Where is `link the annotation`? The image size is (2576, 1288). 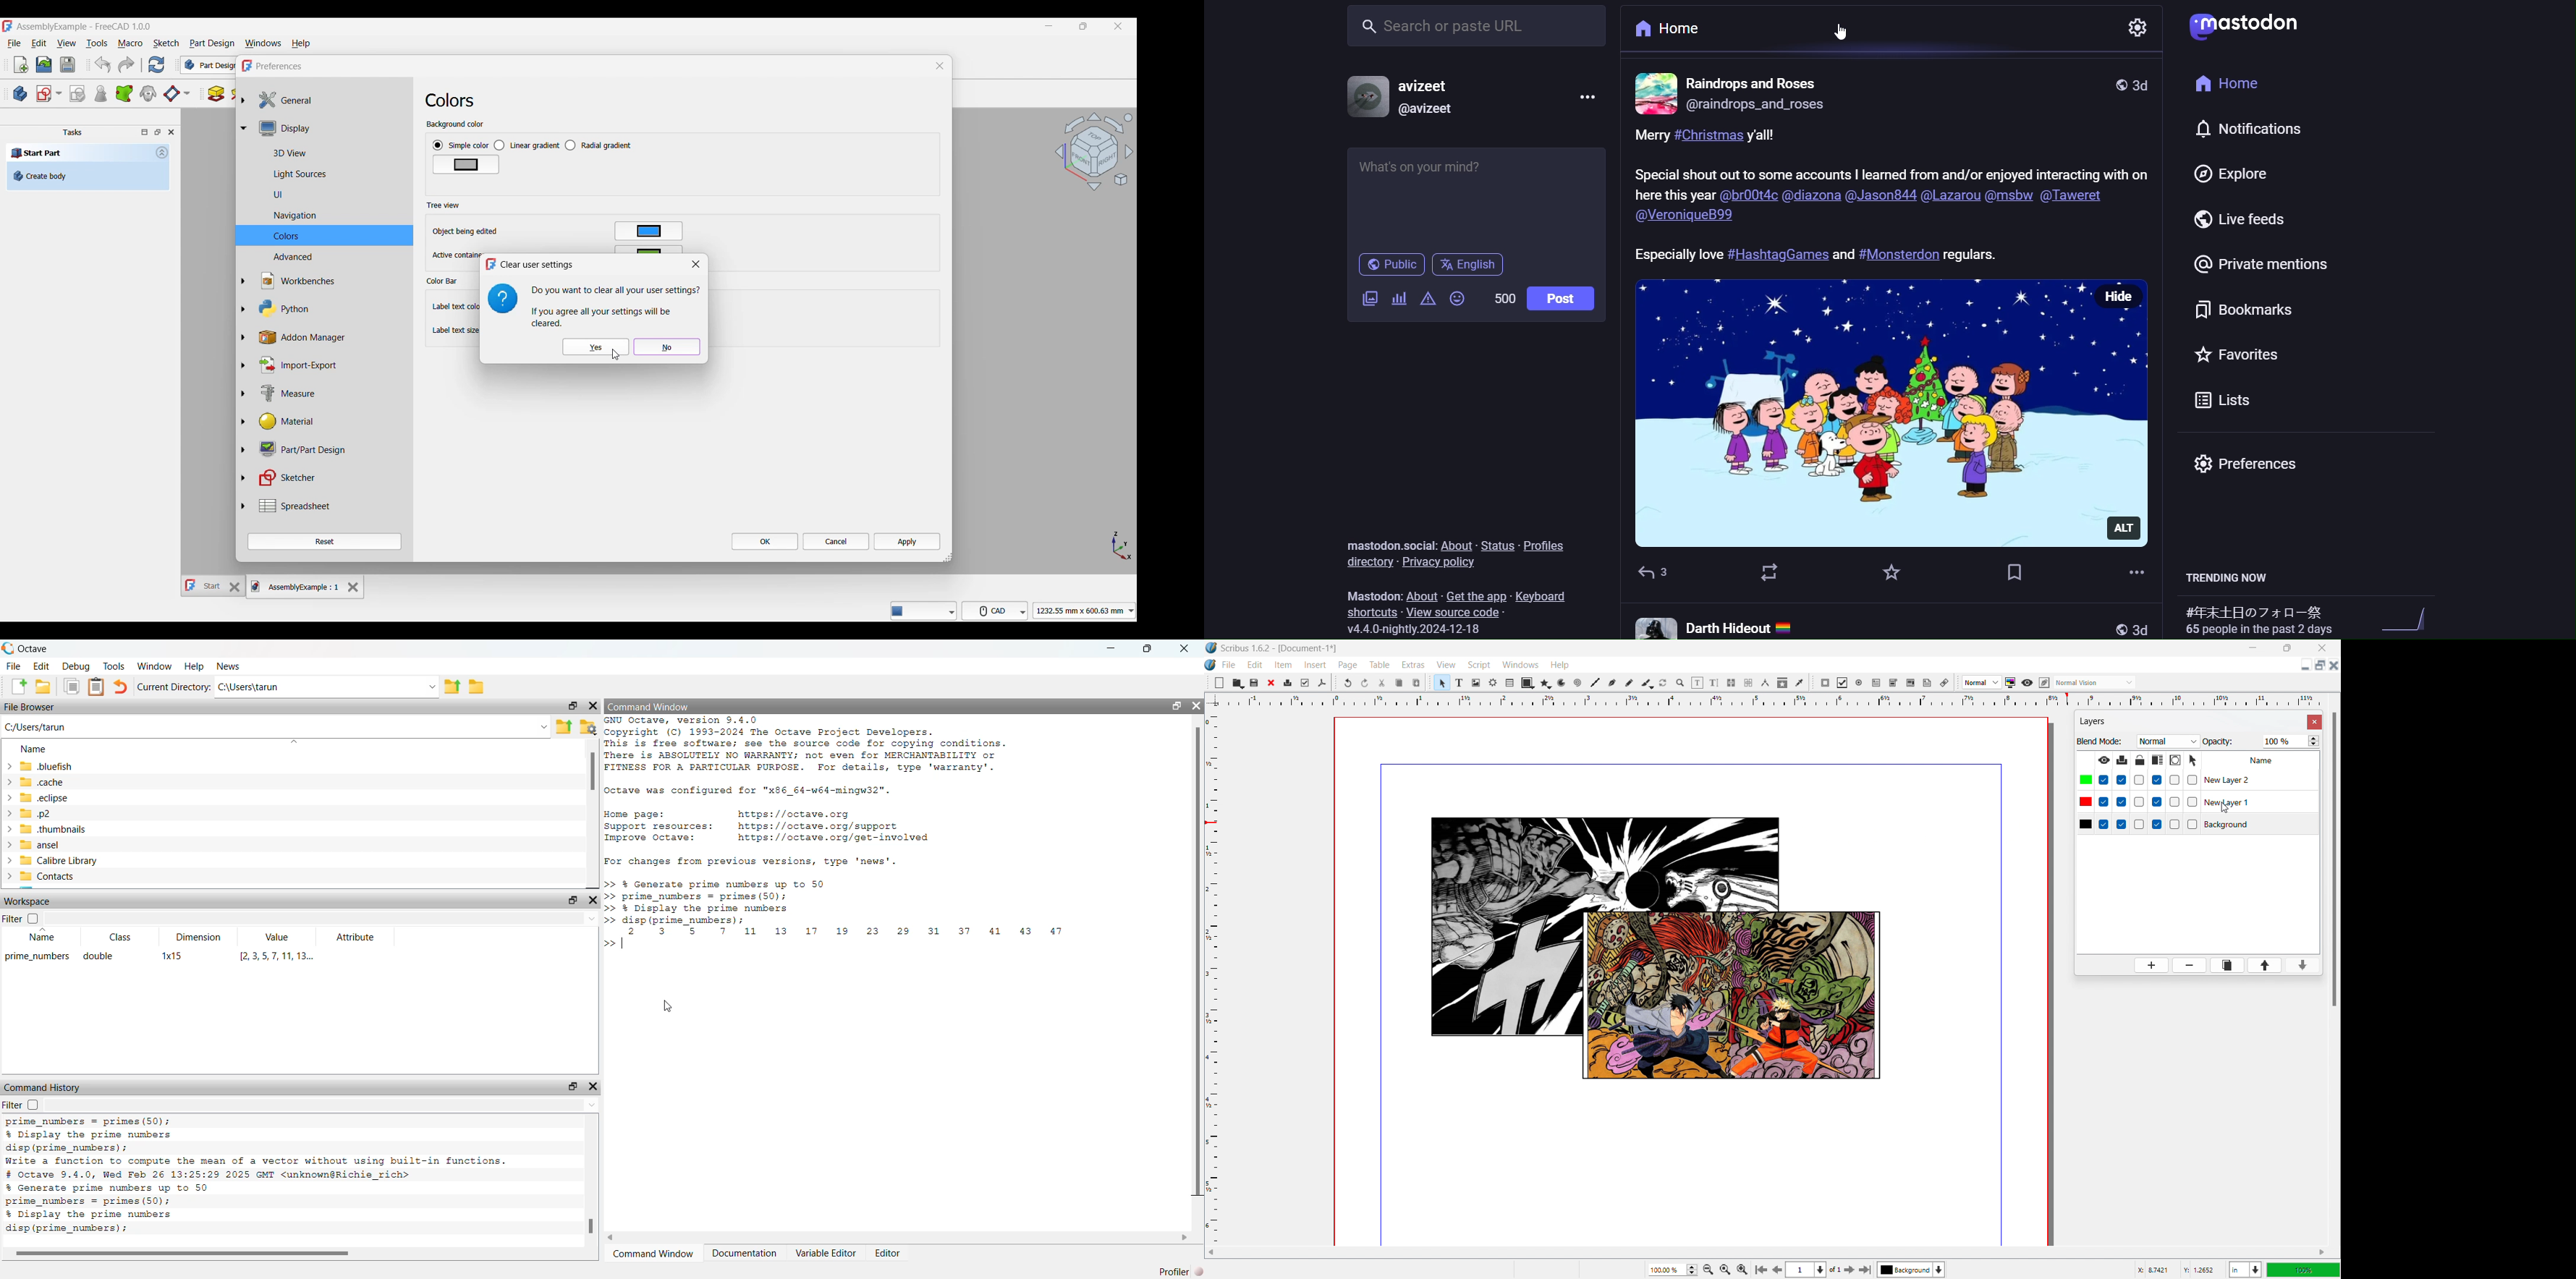
link the annotation is located at coordinates (1944, 683).